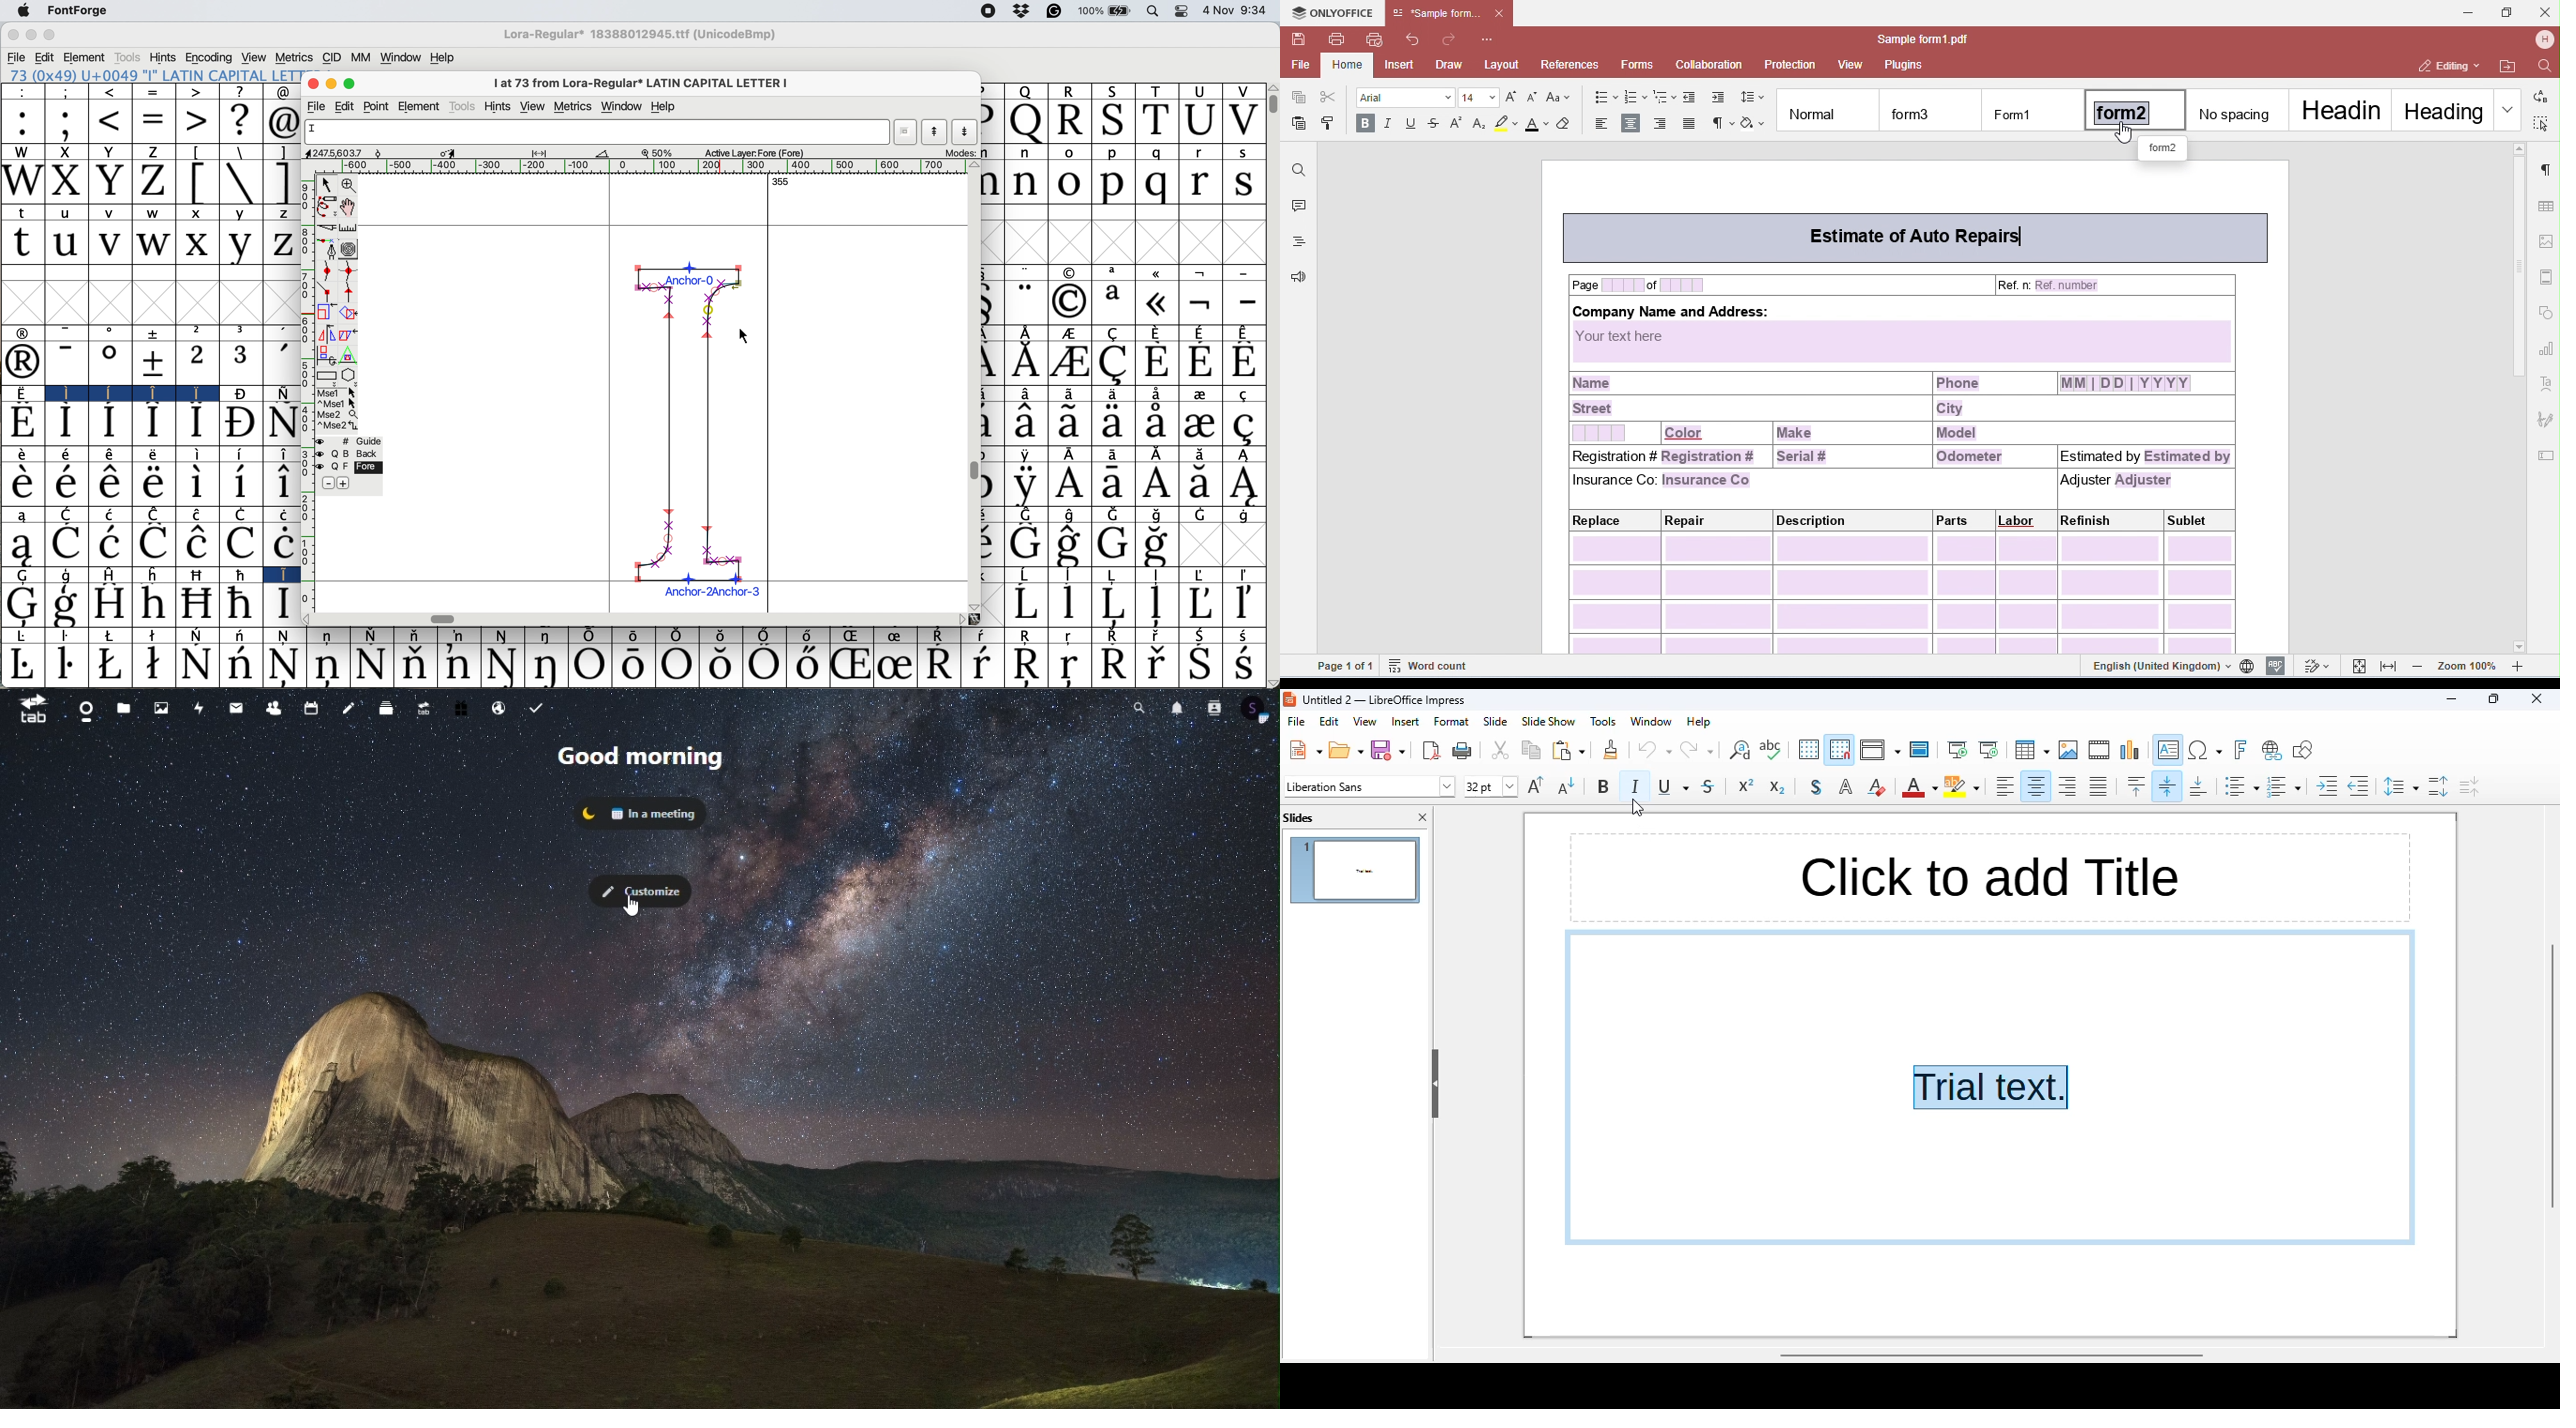 This screenshot has width=2576, height=1428. What do you see at coordinates (328, 484) in the screenshot?
I see `remove` at bounding box center [328, 484].